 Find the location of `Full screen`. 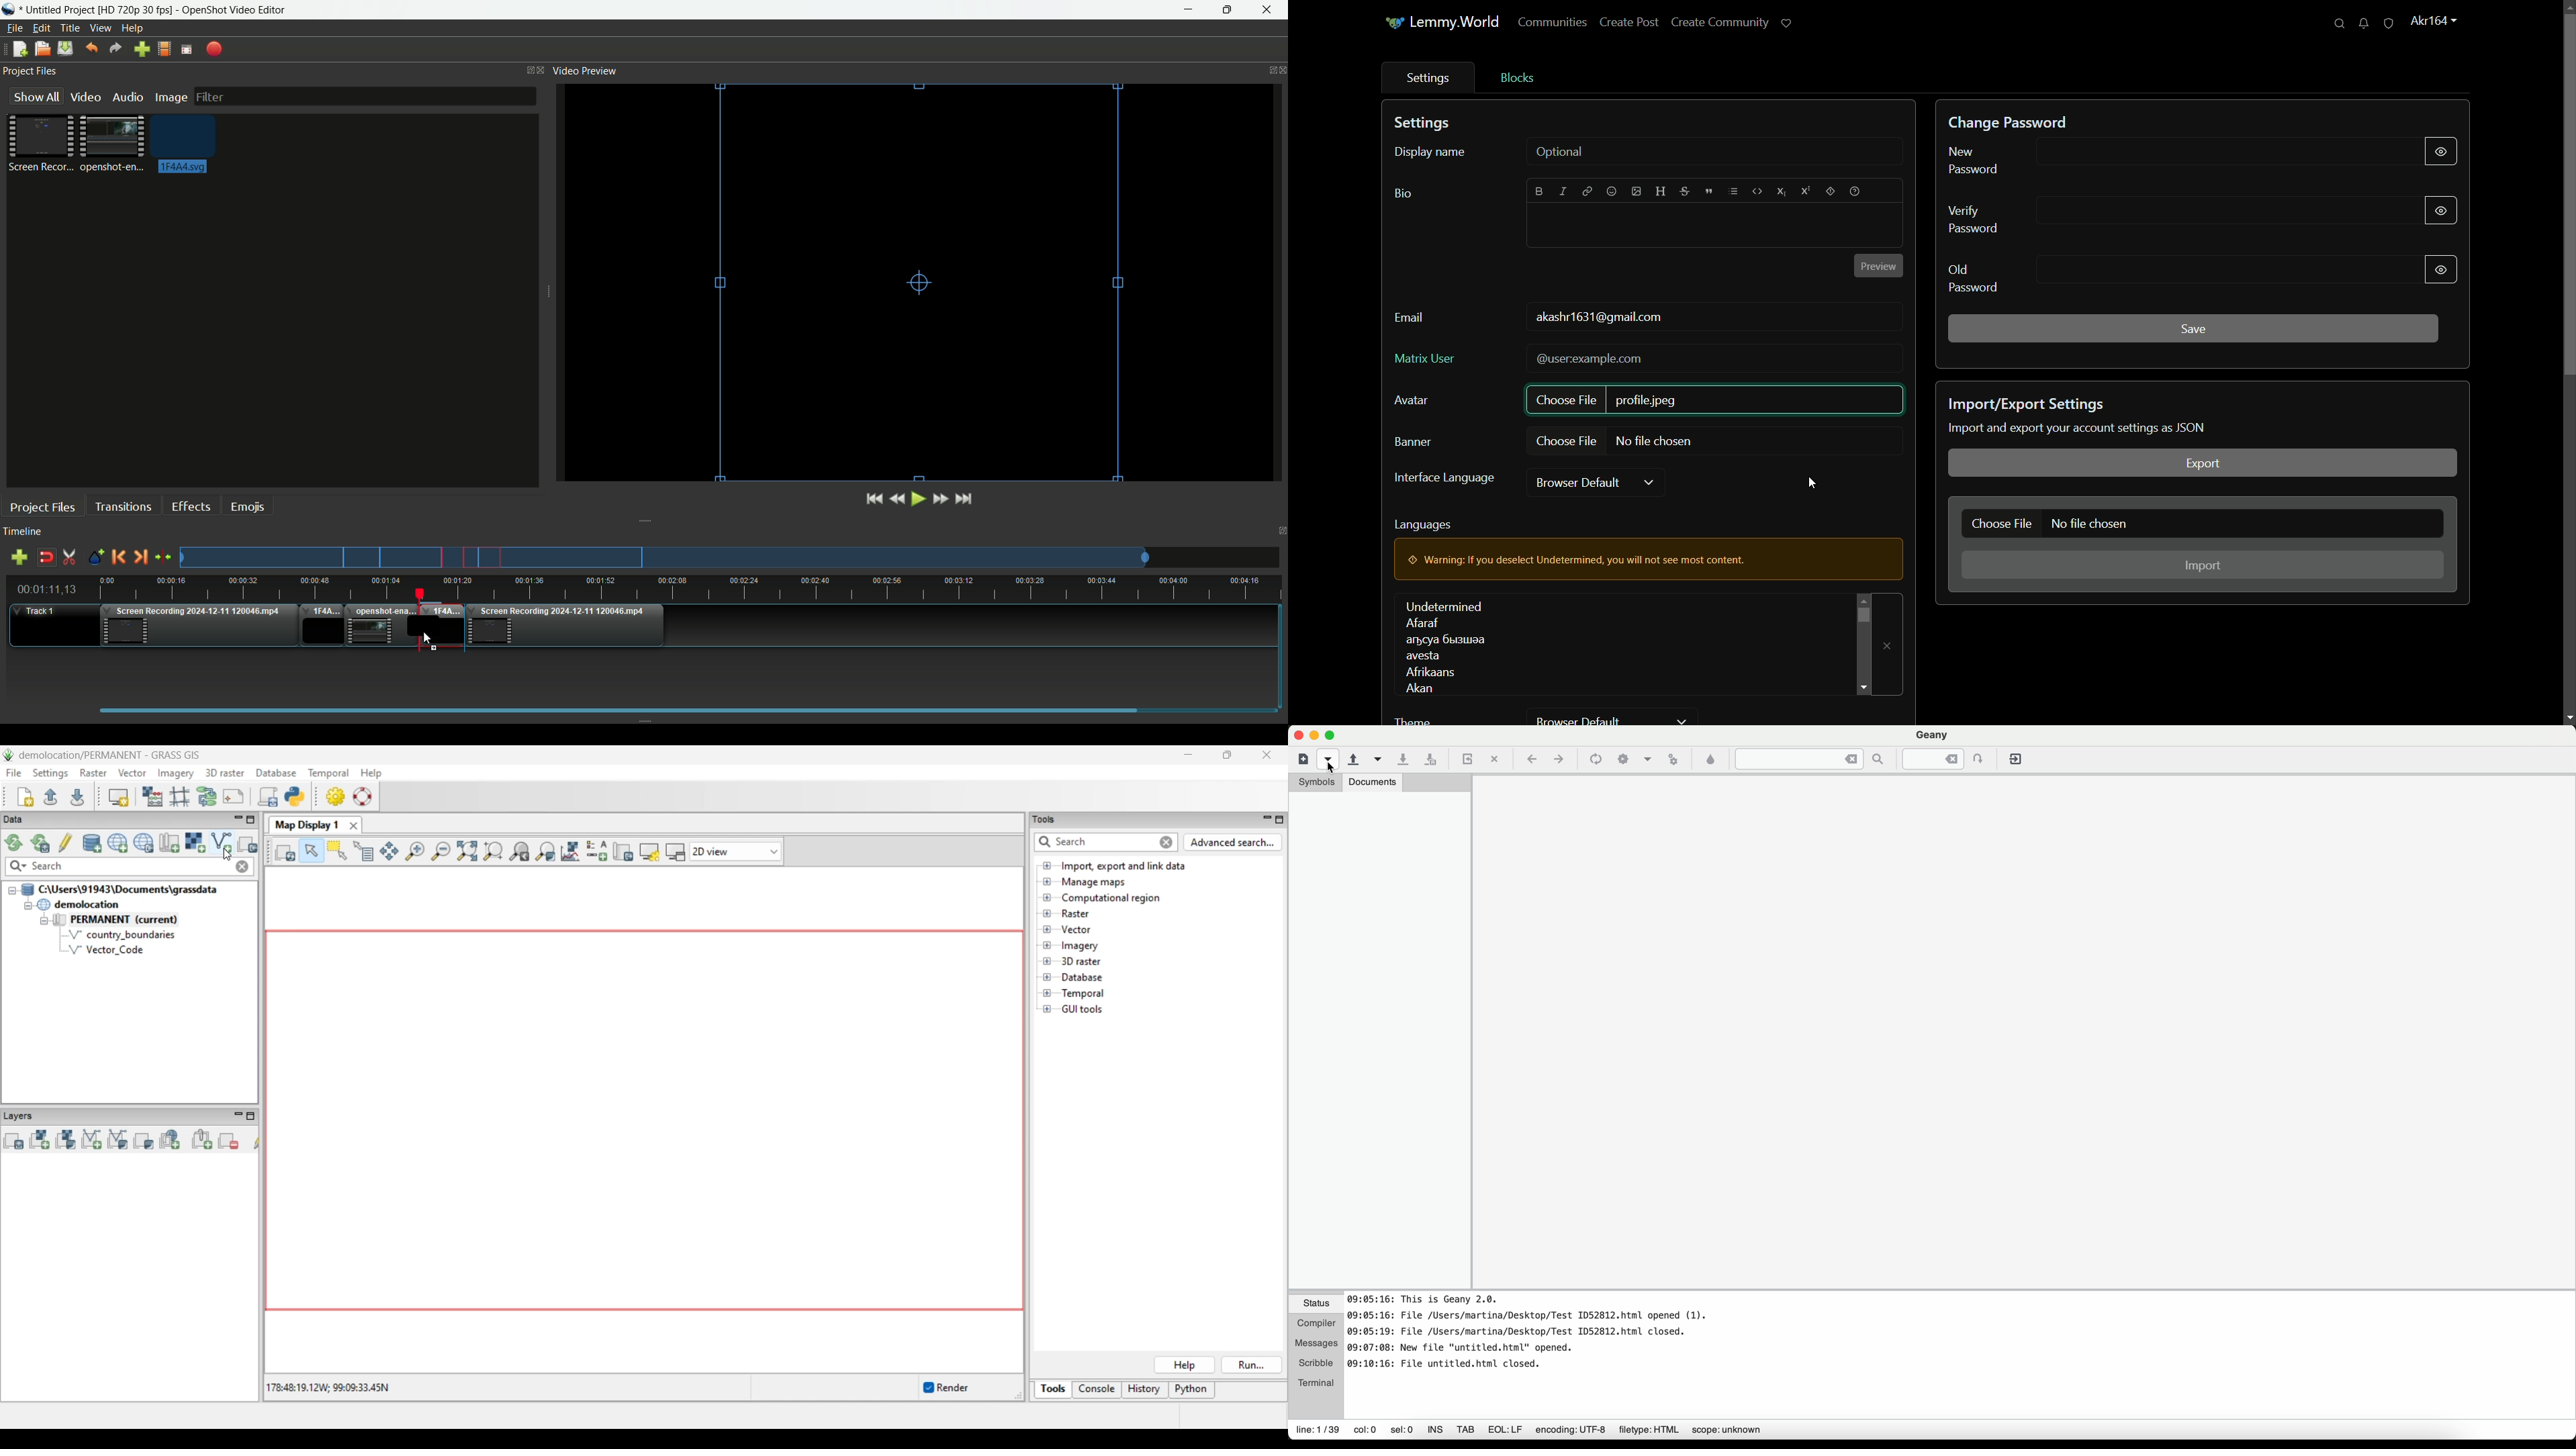

Full screen is located at coordinates (186, 50).